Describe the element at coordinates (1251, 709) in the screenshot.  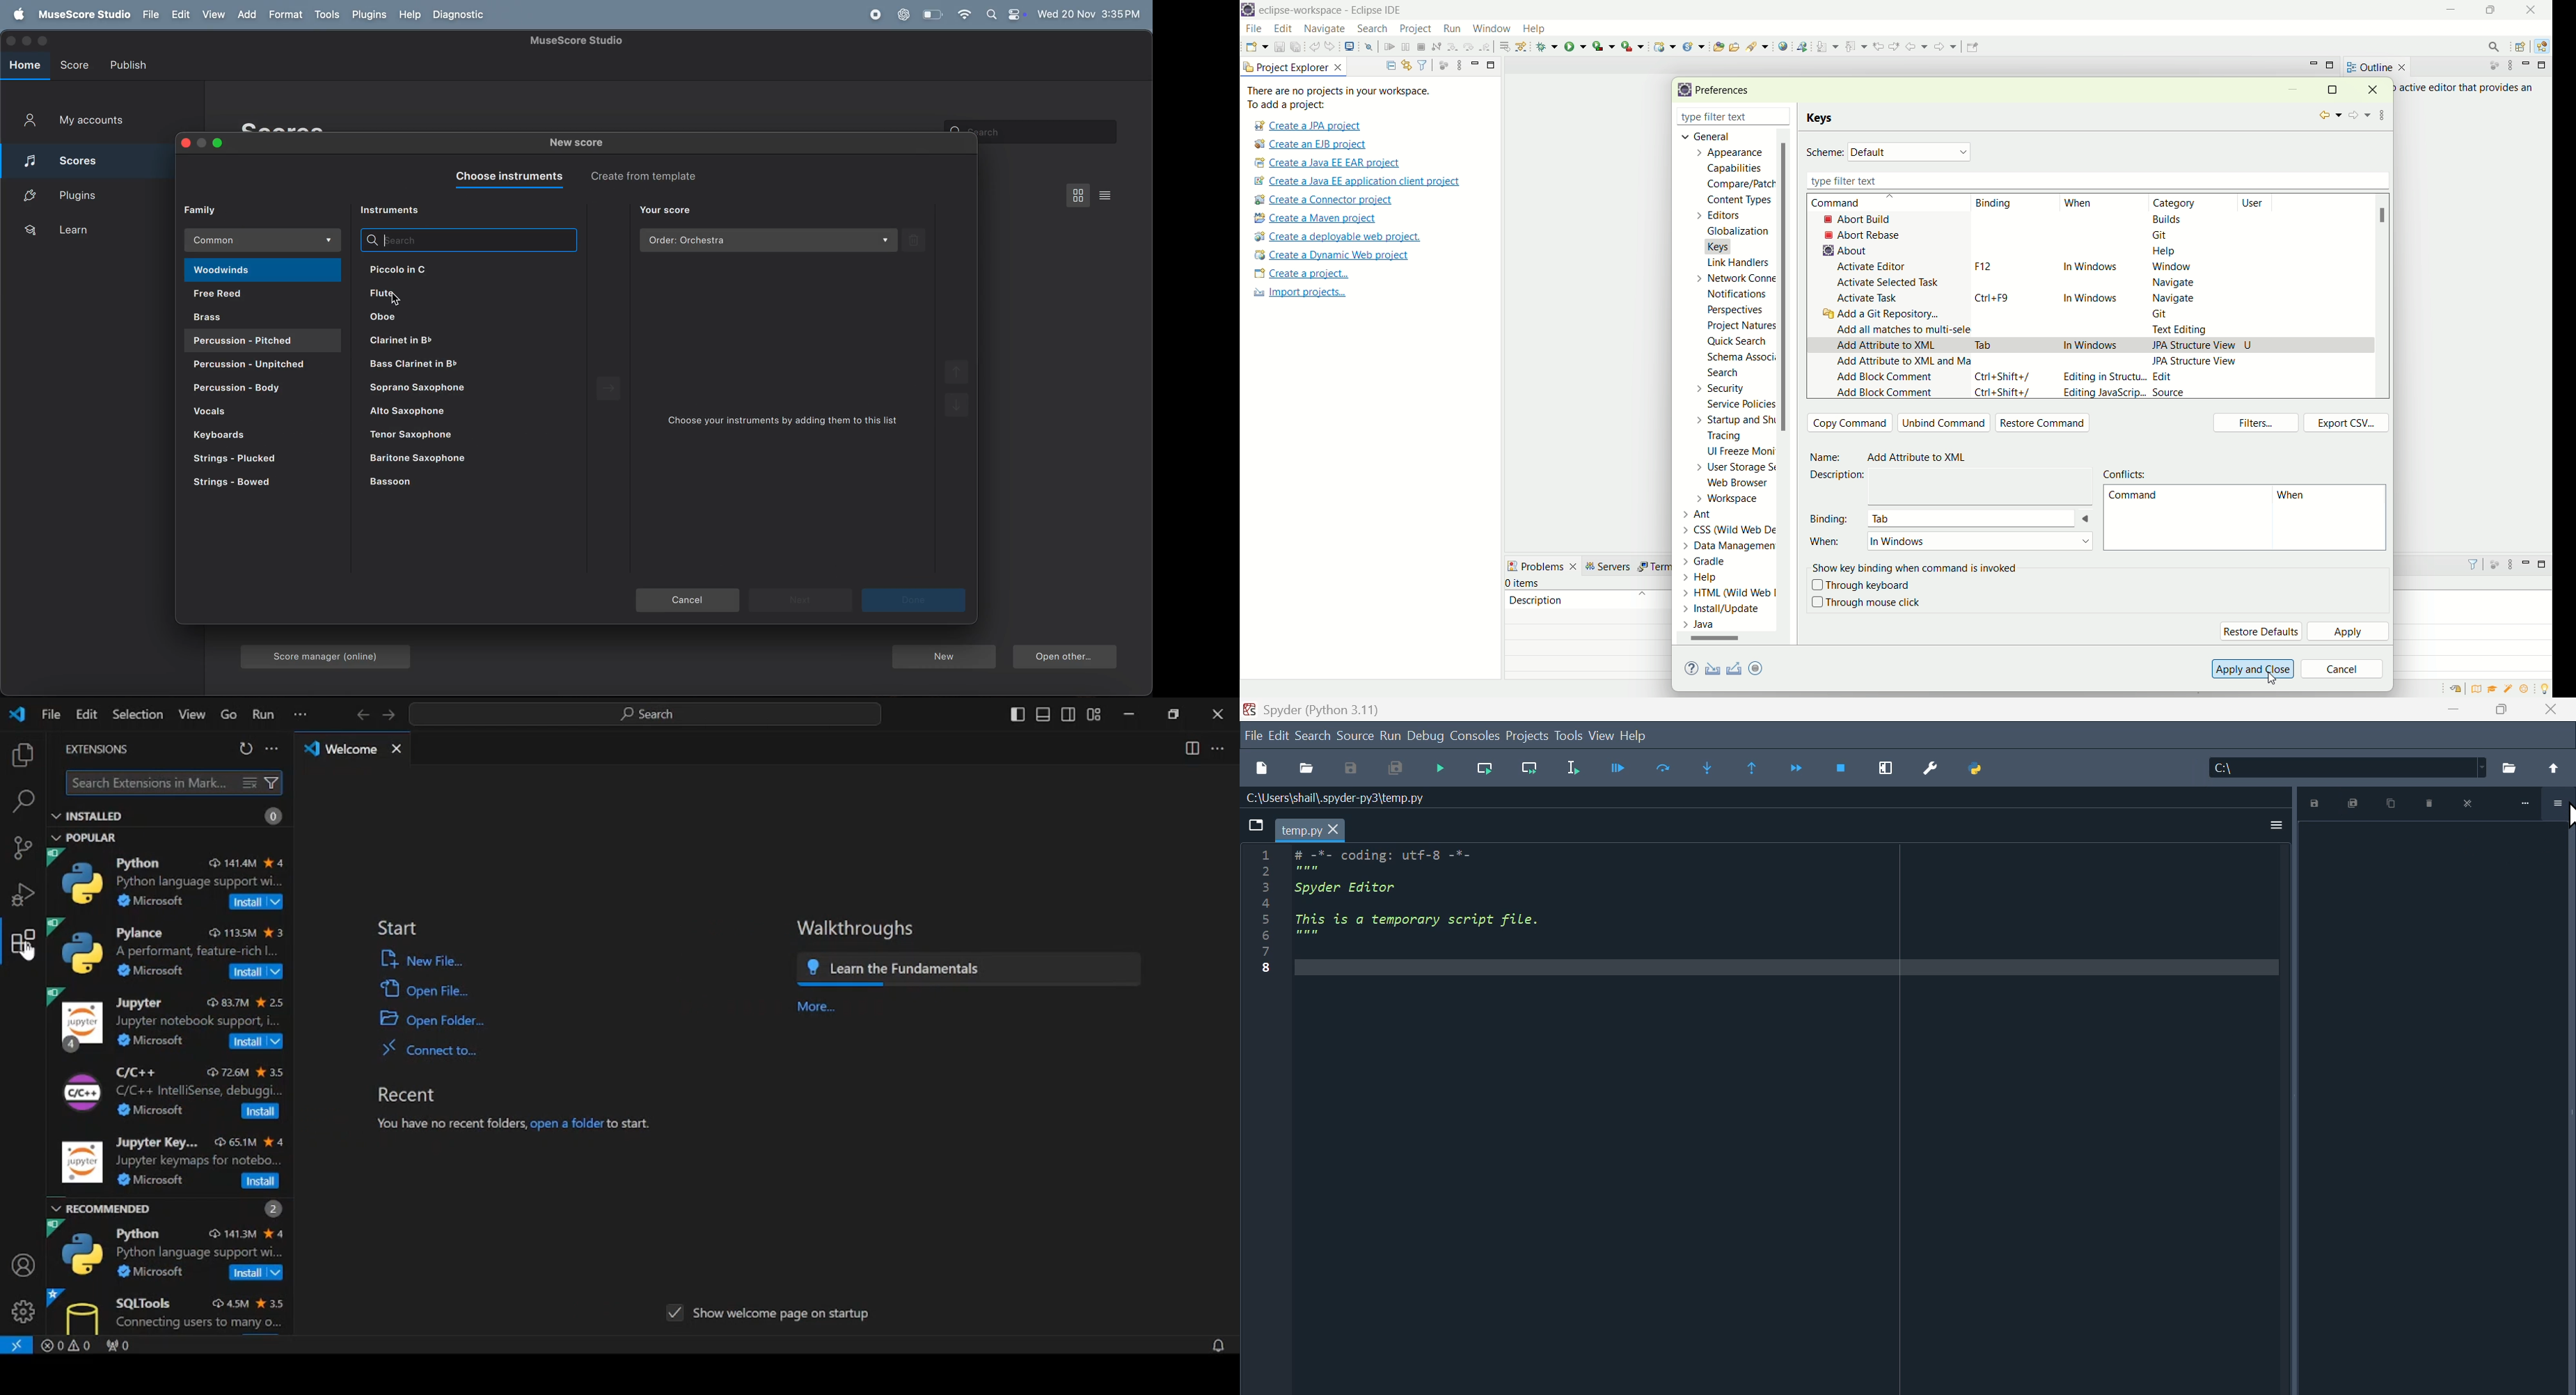
I see `Spyder Desktop icon` at that location.